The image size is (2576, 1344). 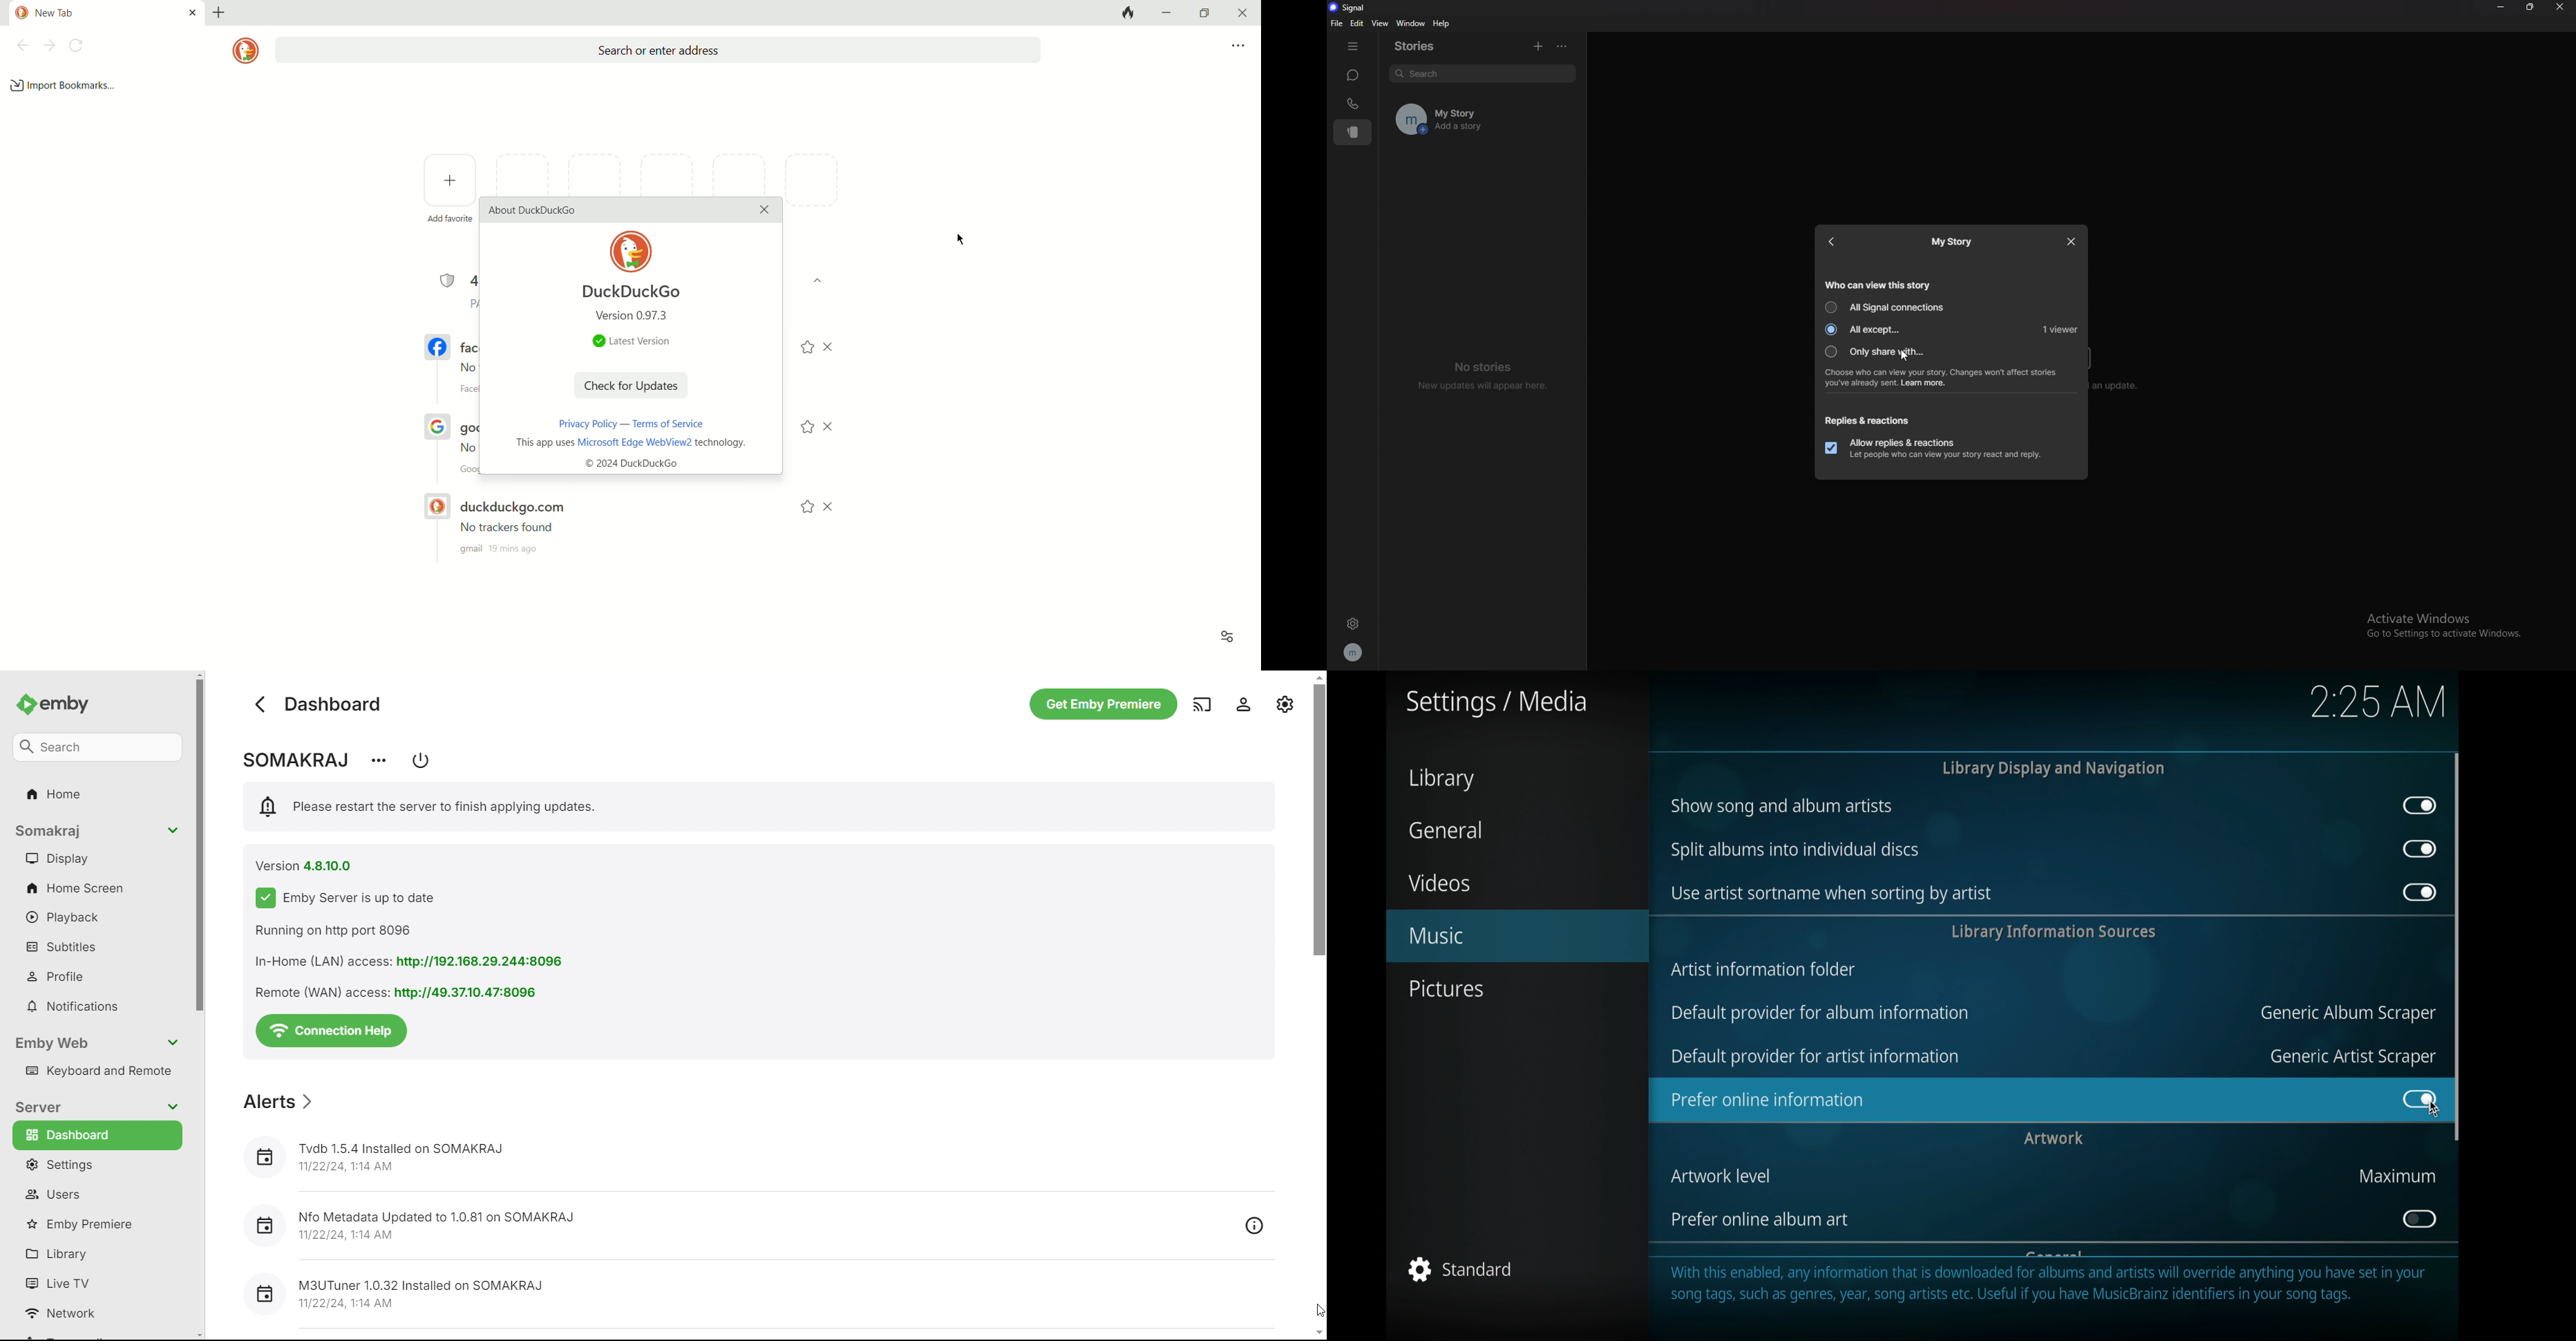 I want to click on toggle button, so click(x=2420, y=805).